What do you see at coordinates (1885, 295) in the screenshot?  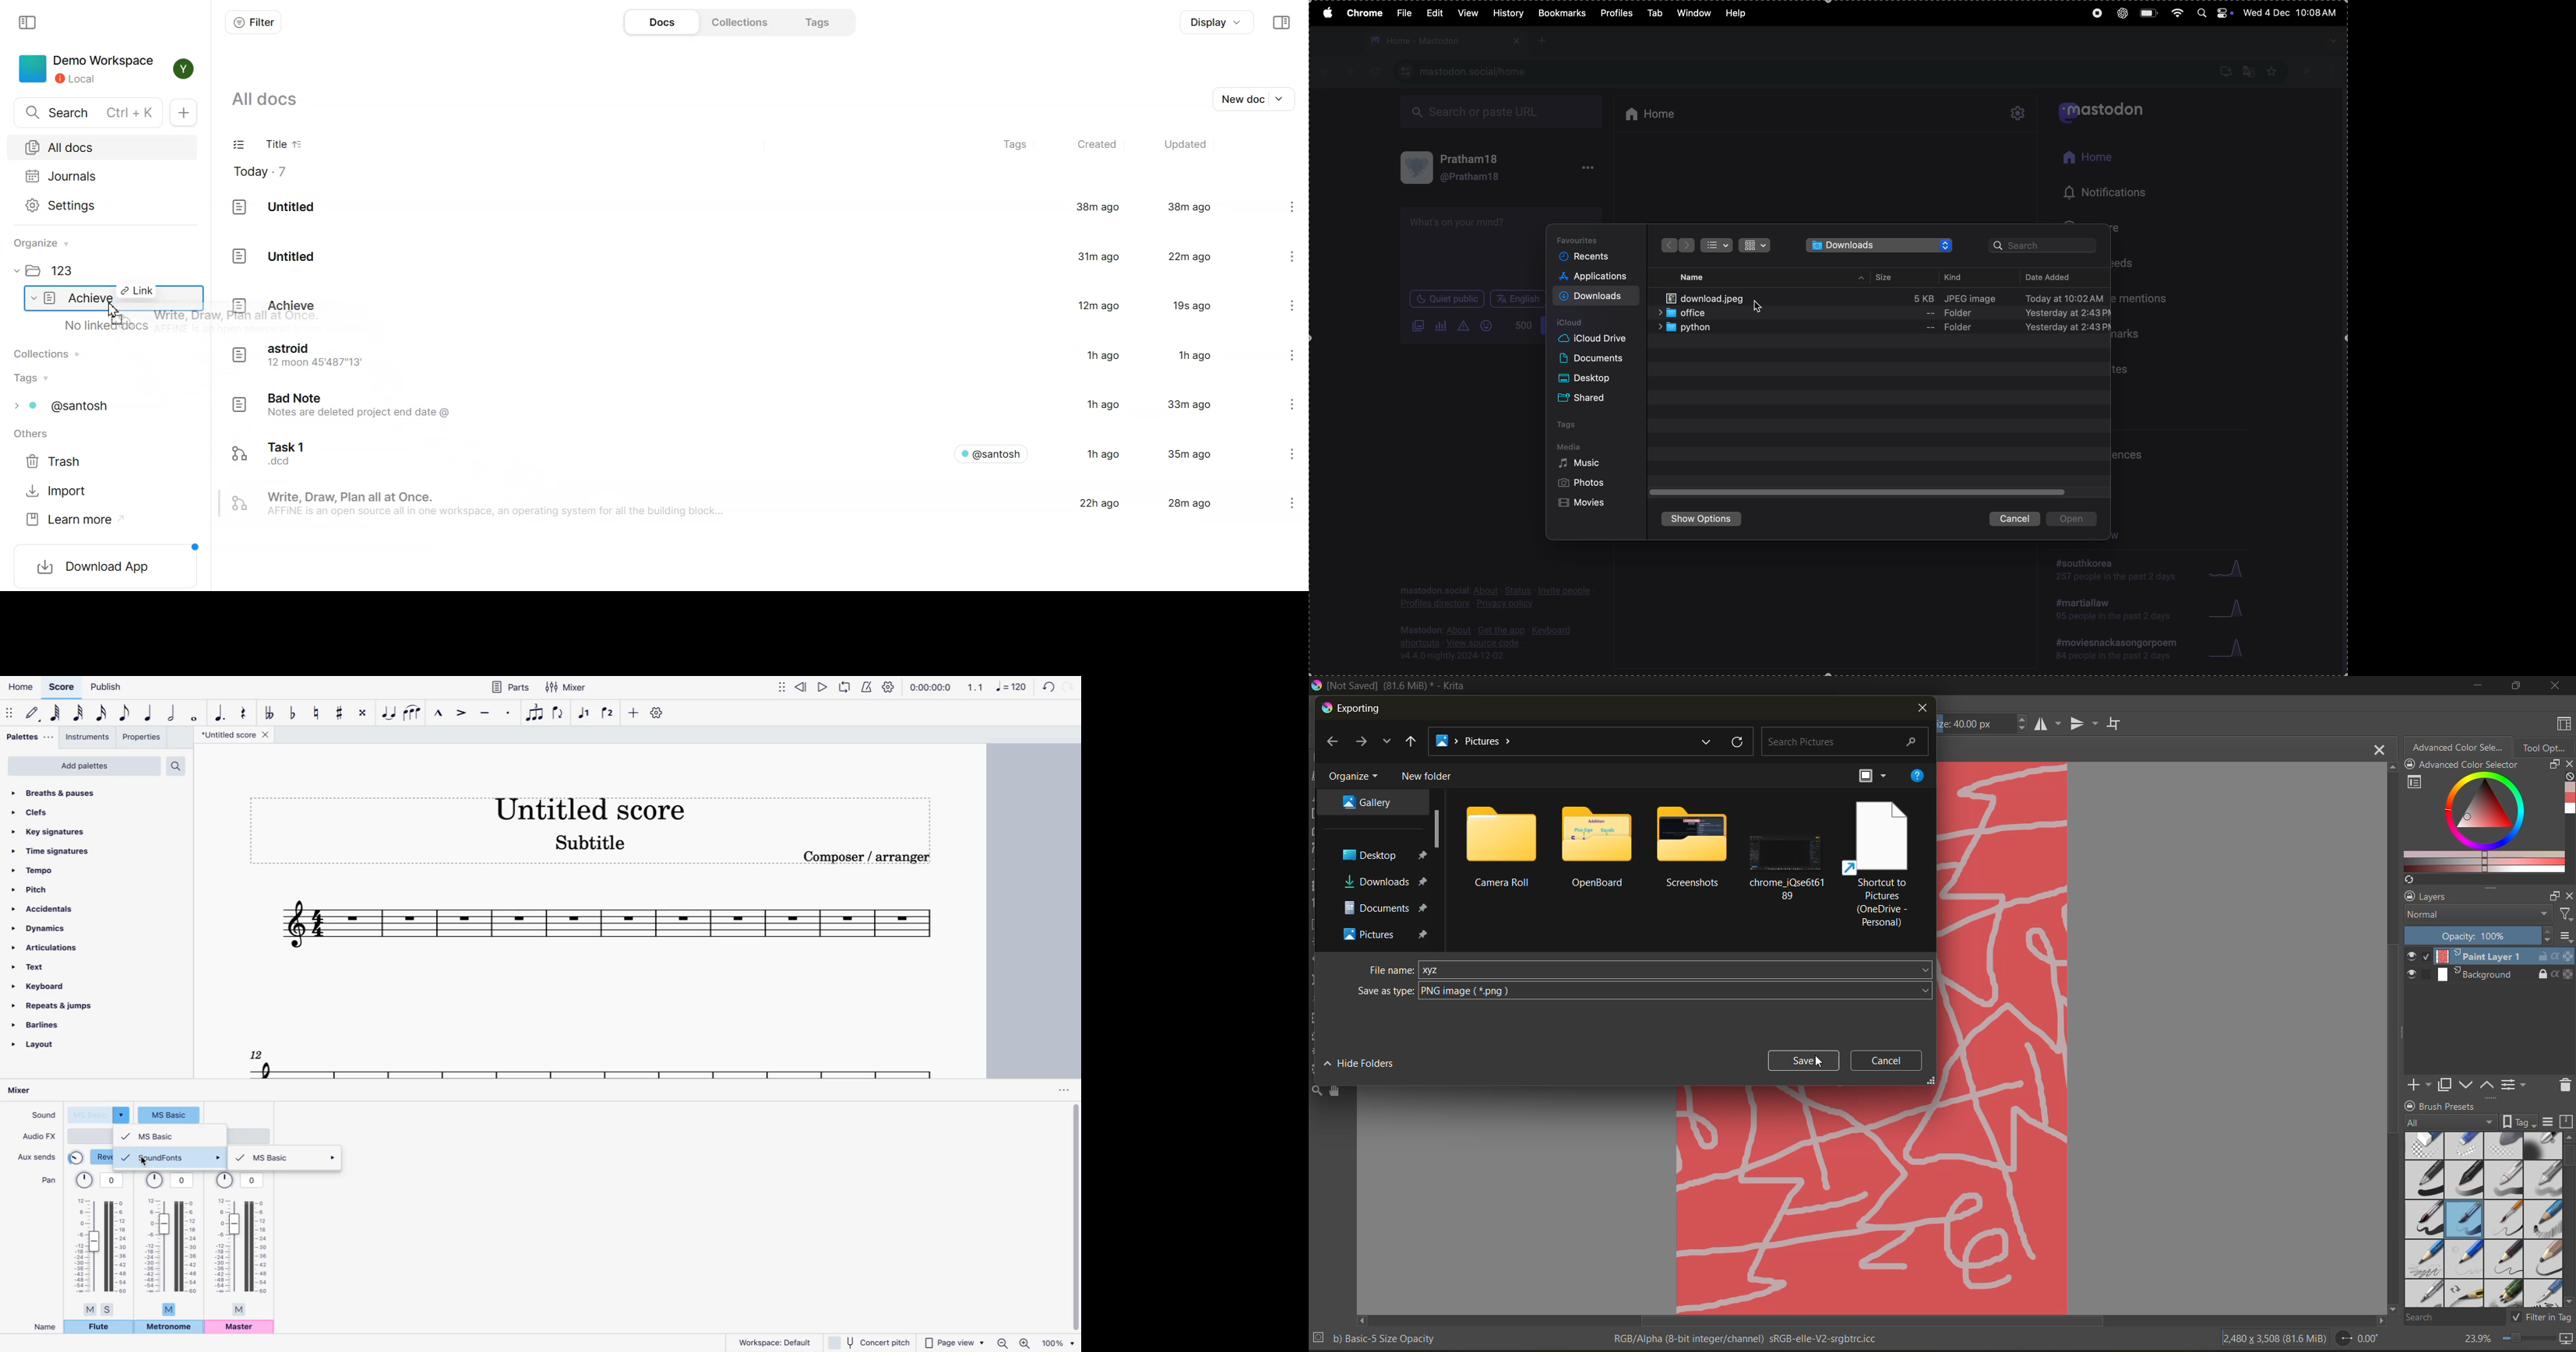 I see `image file` at bounding box center [1885, 295].